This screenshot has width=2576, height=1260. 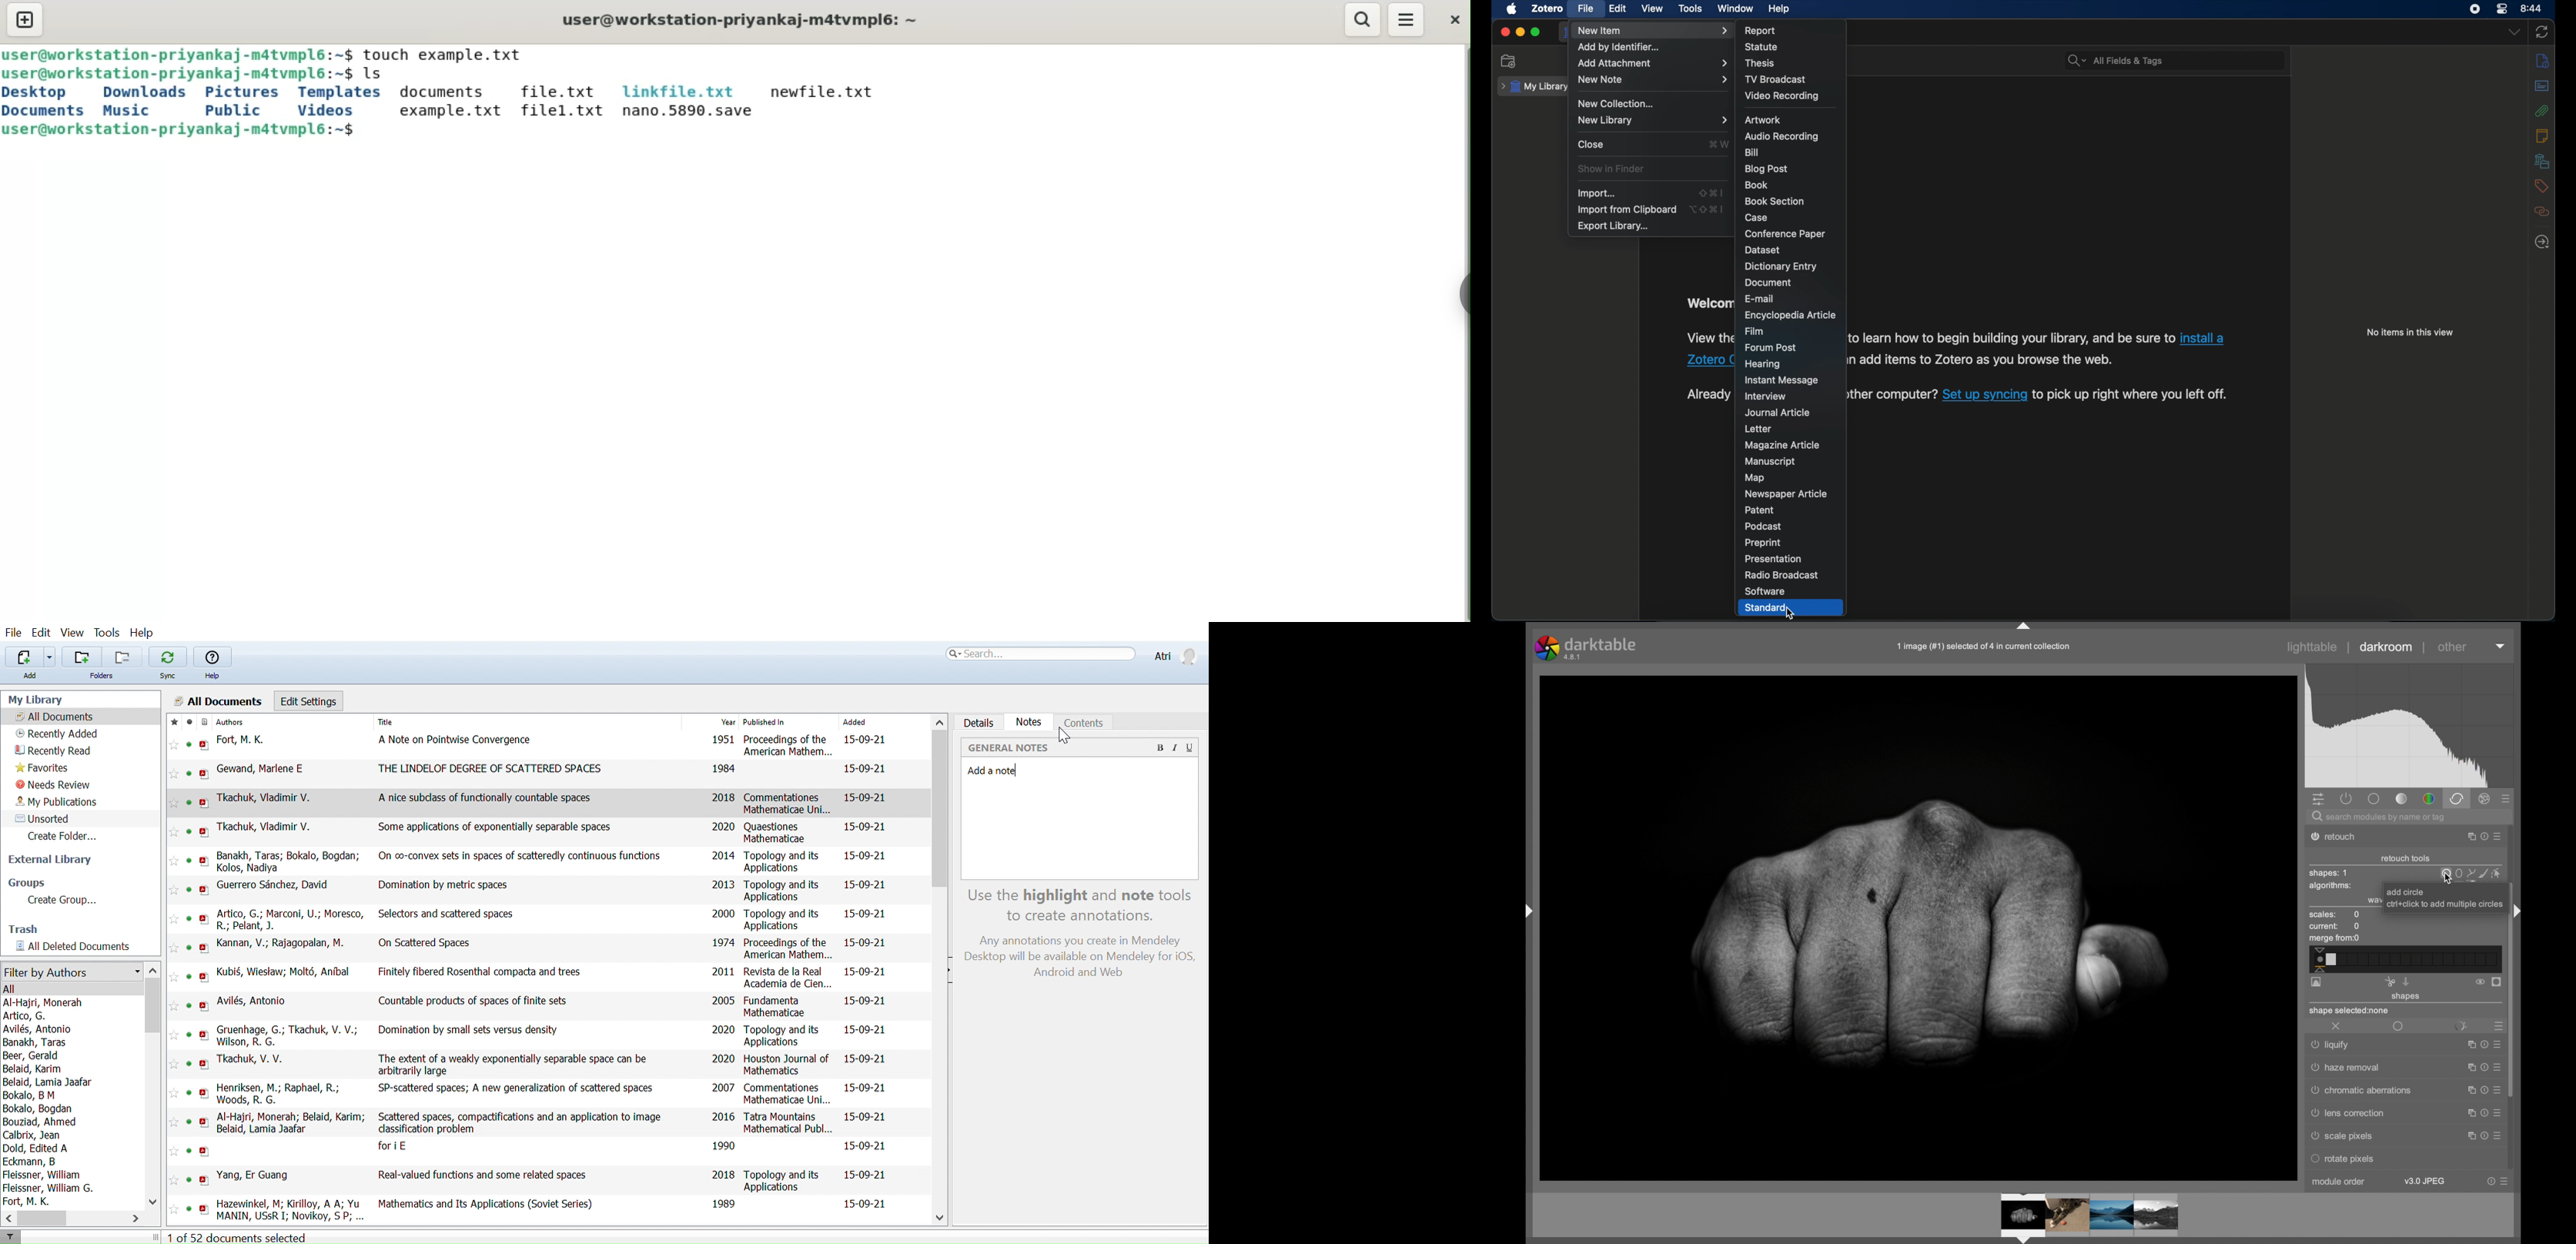 What do you see at coordinates (50, 1188) in the screenshot?
I see `Fleissner, William G.` at bounding box center [50, 1188].